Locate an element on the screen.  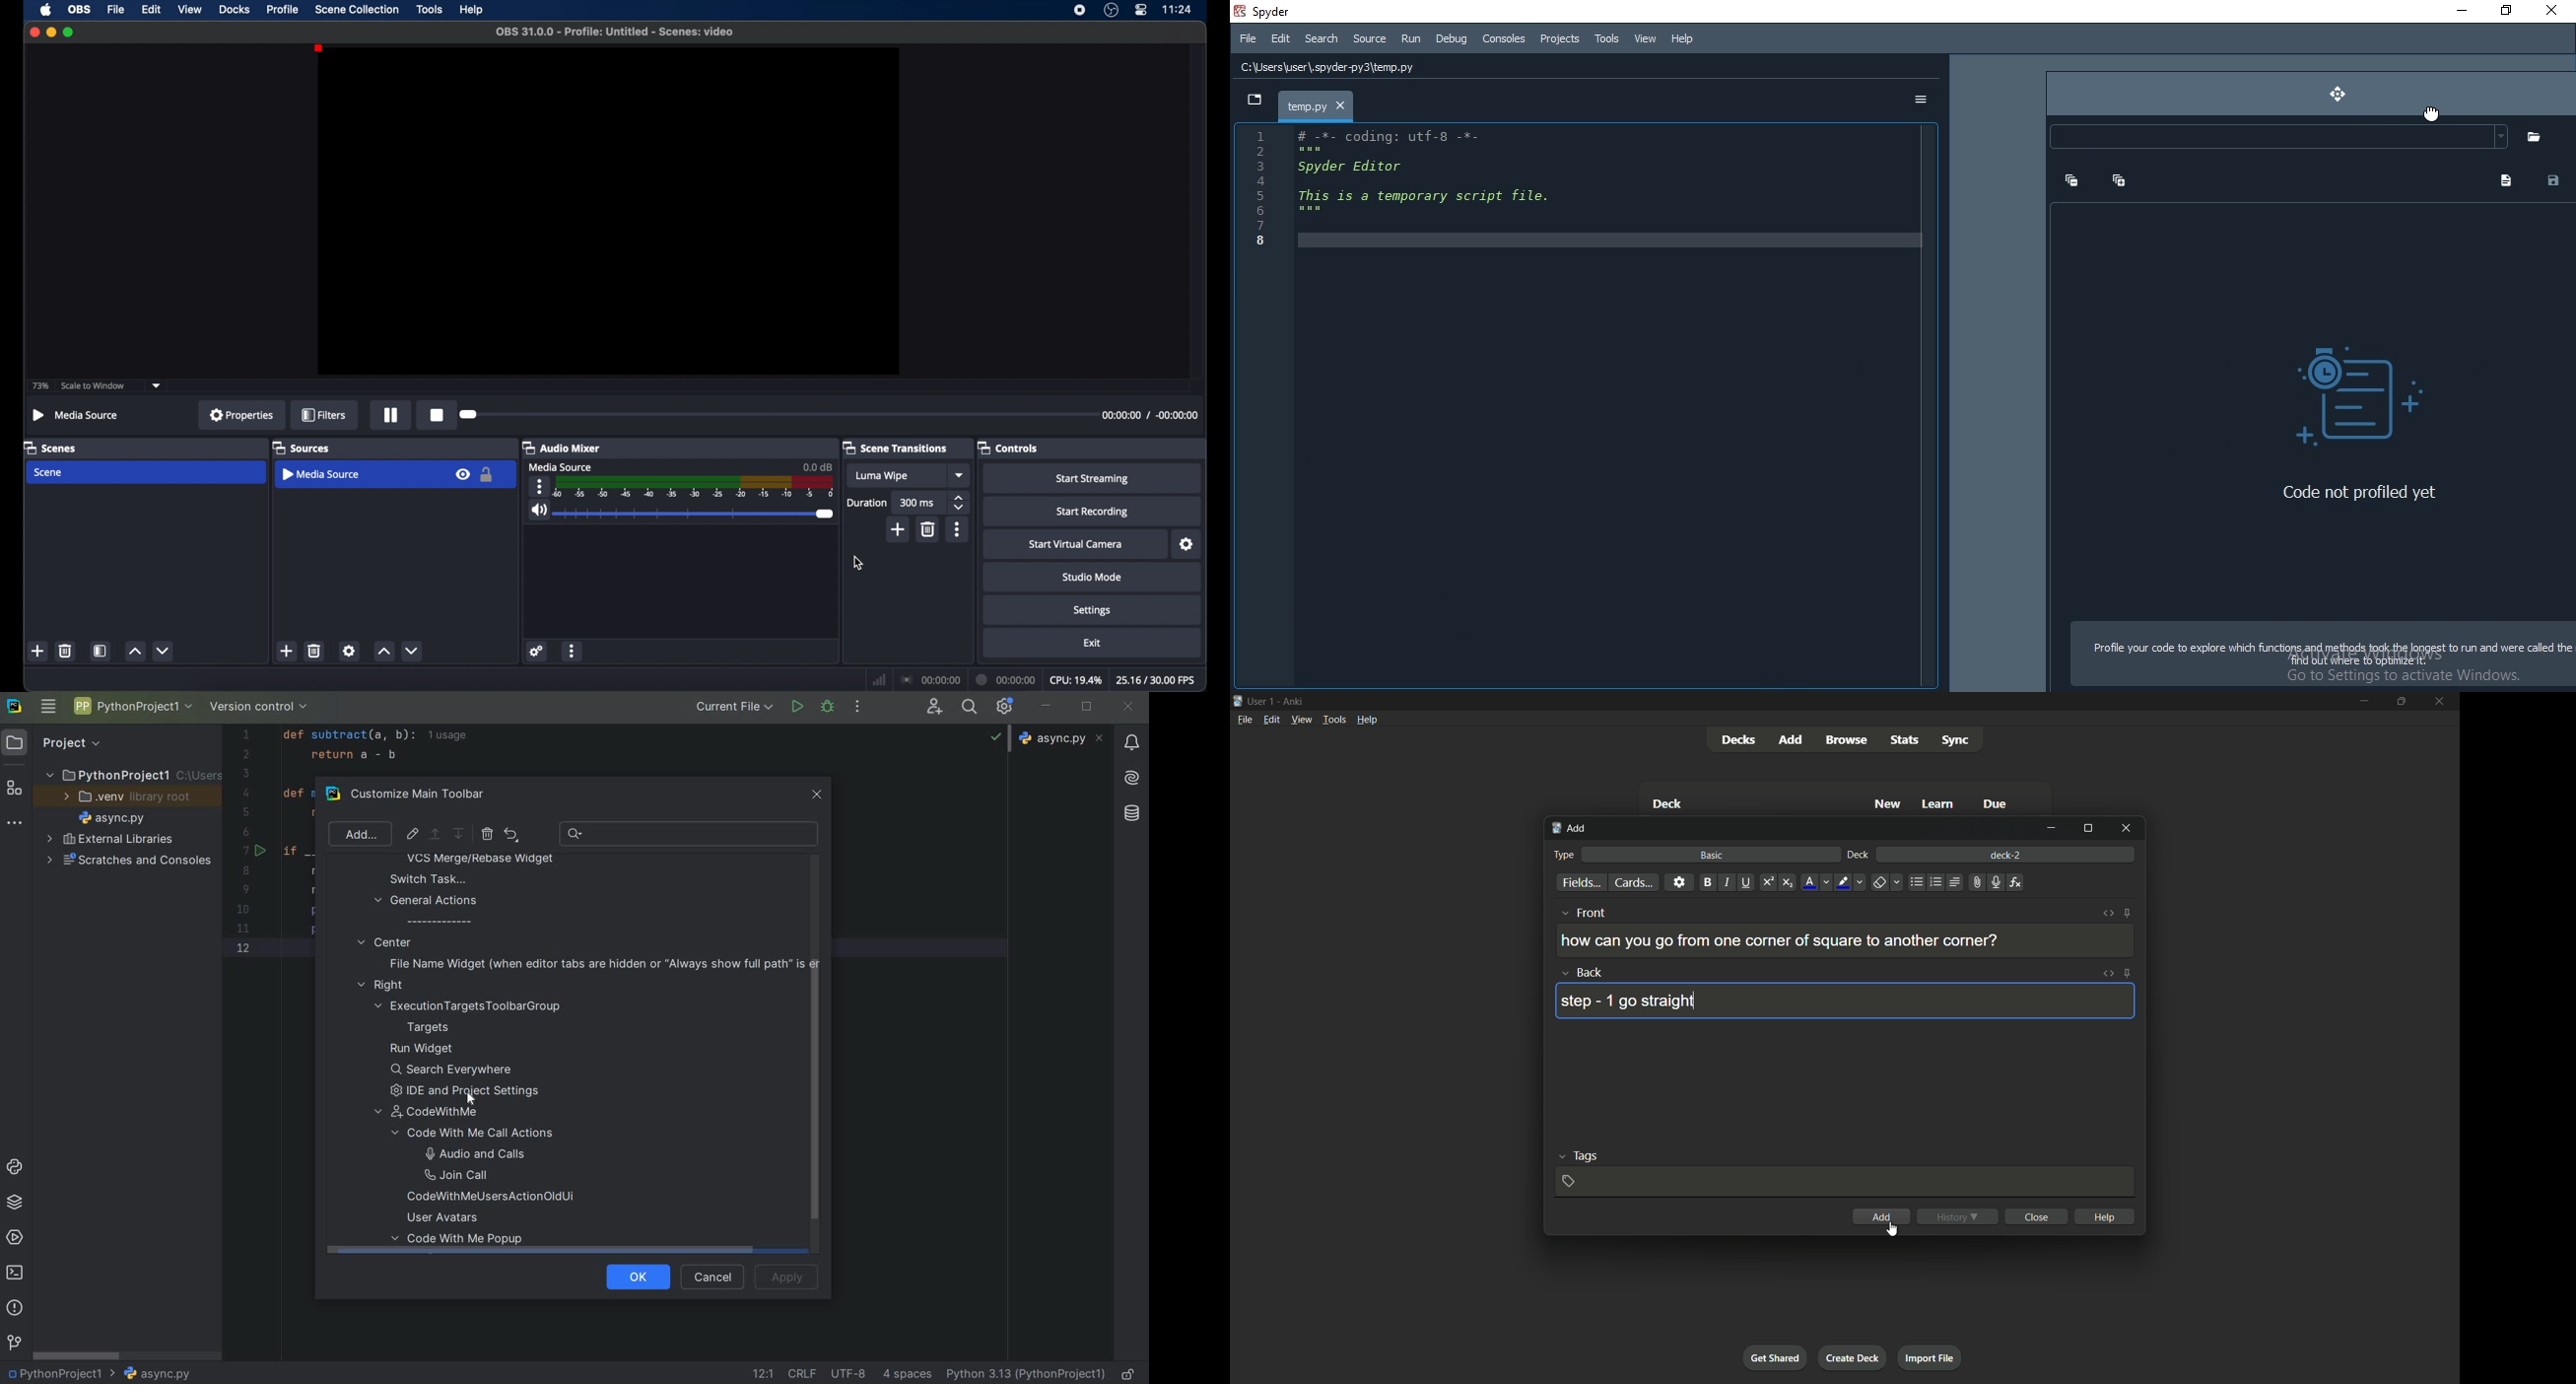
highlight text is located at coordinates (1851, 883).